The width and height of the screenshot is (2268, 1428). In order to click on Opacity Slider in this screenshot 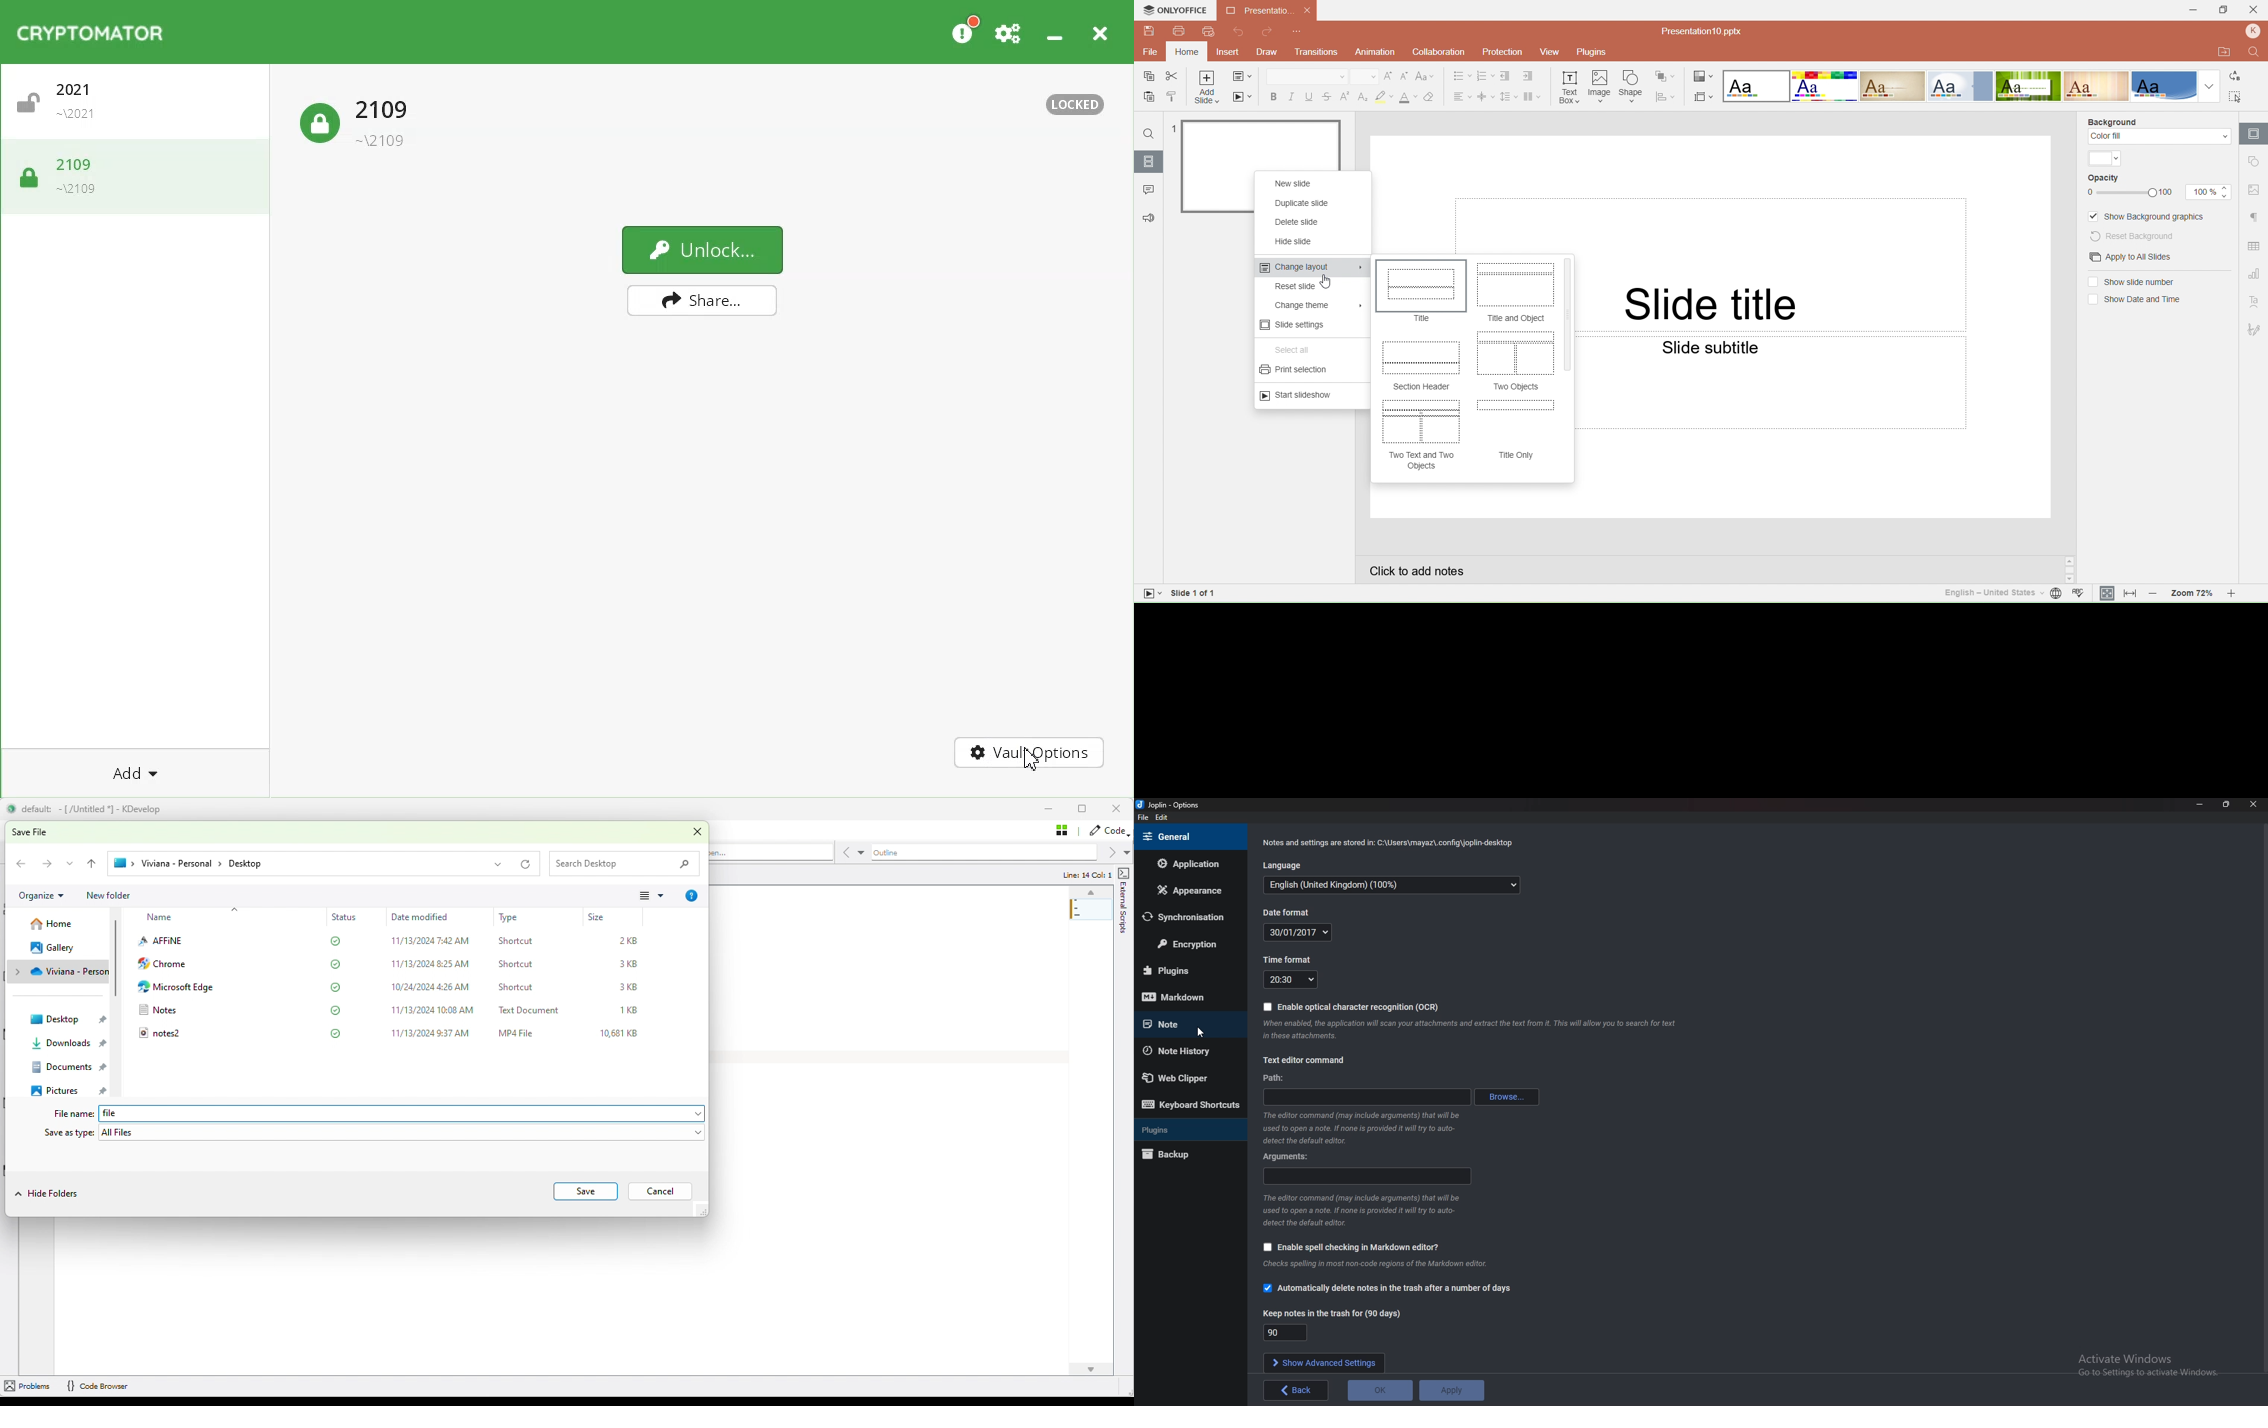, I will do `click(2127, 193)`.